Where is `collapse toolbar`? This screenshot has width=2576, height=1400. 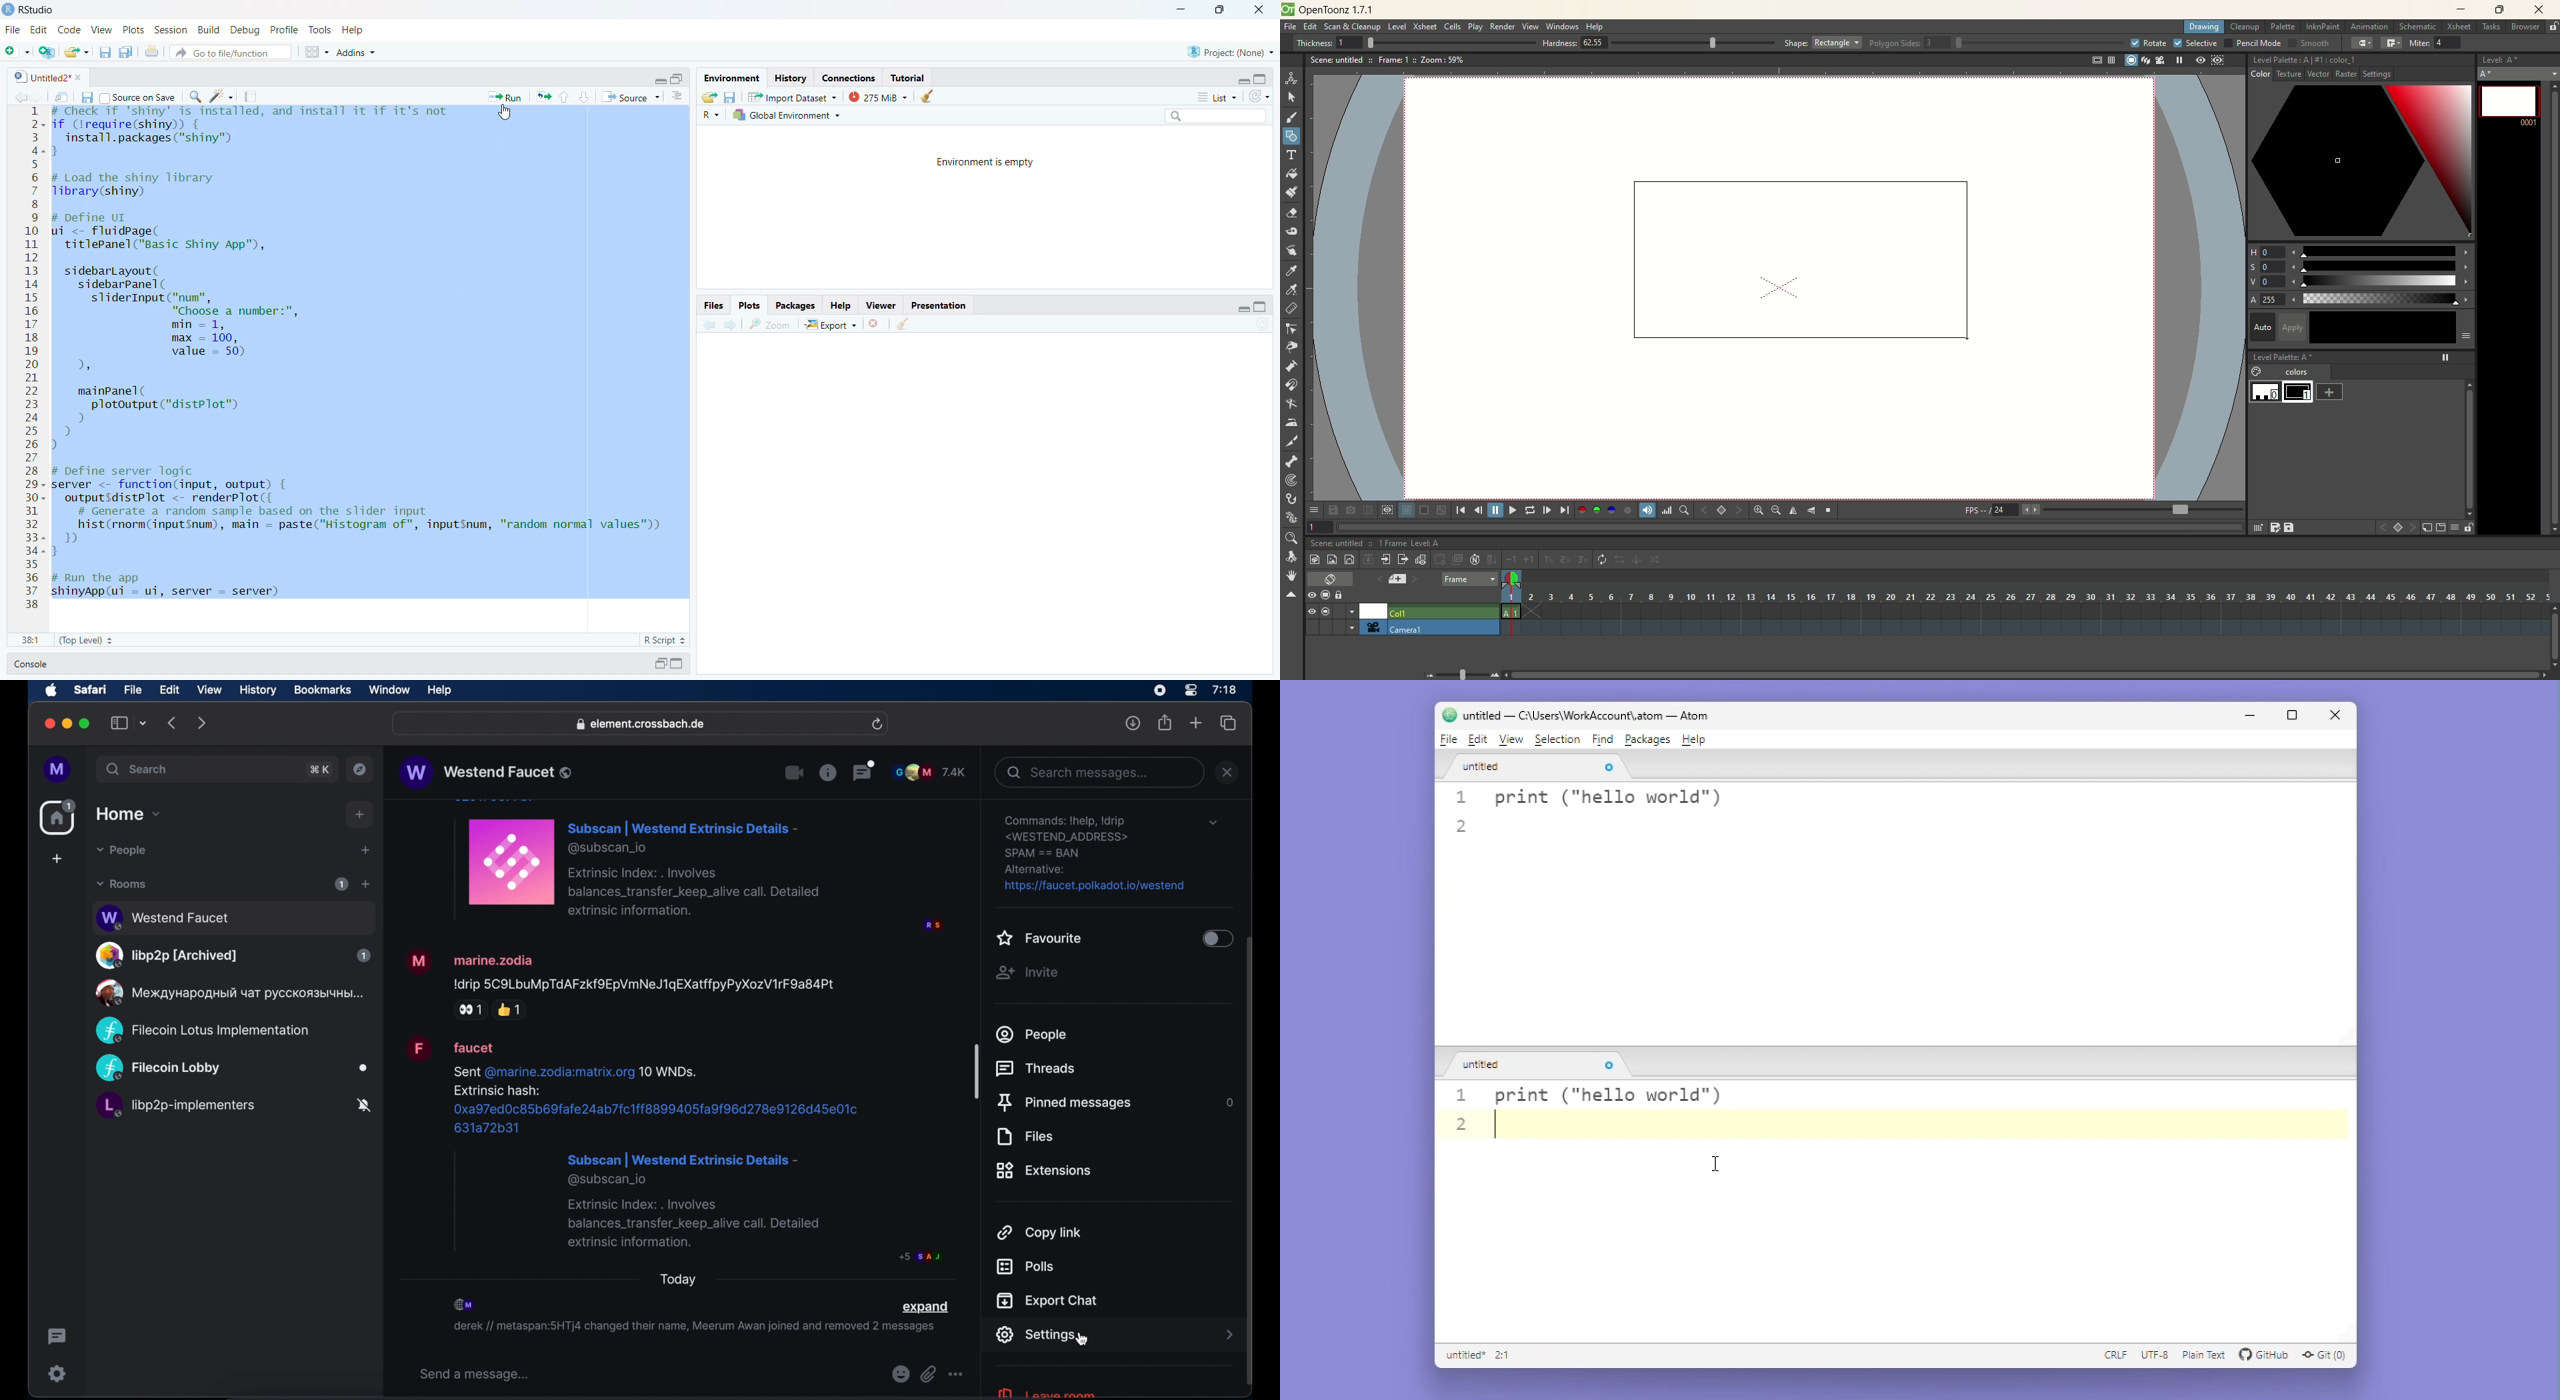 collapse toolbar is located at coordinates (1291, 595).